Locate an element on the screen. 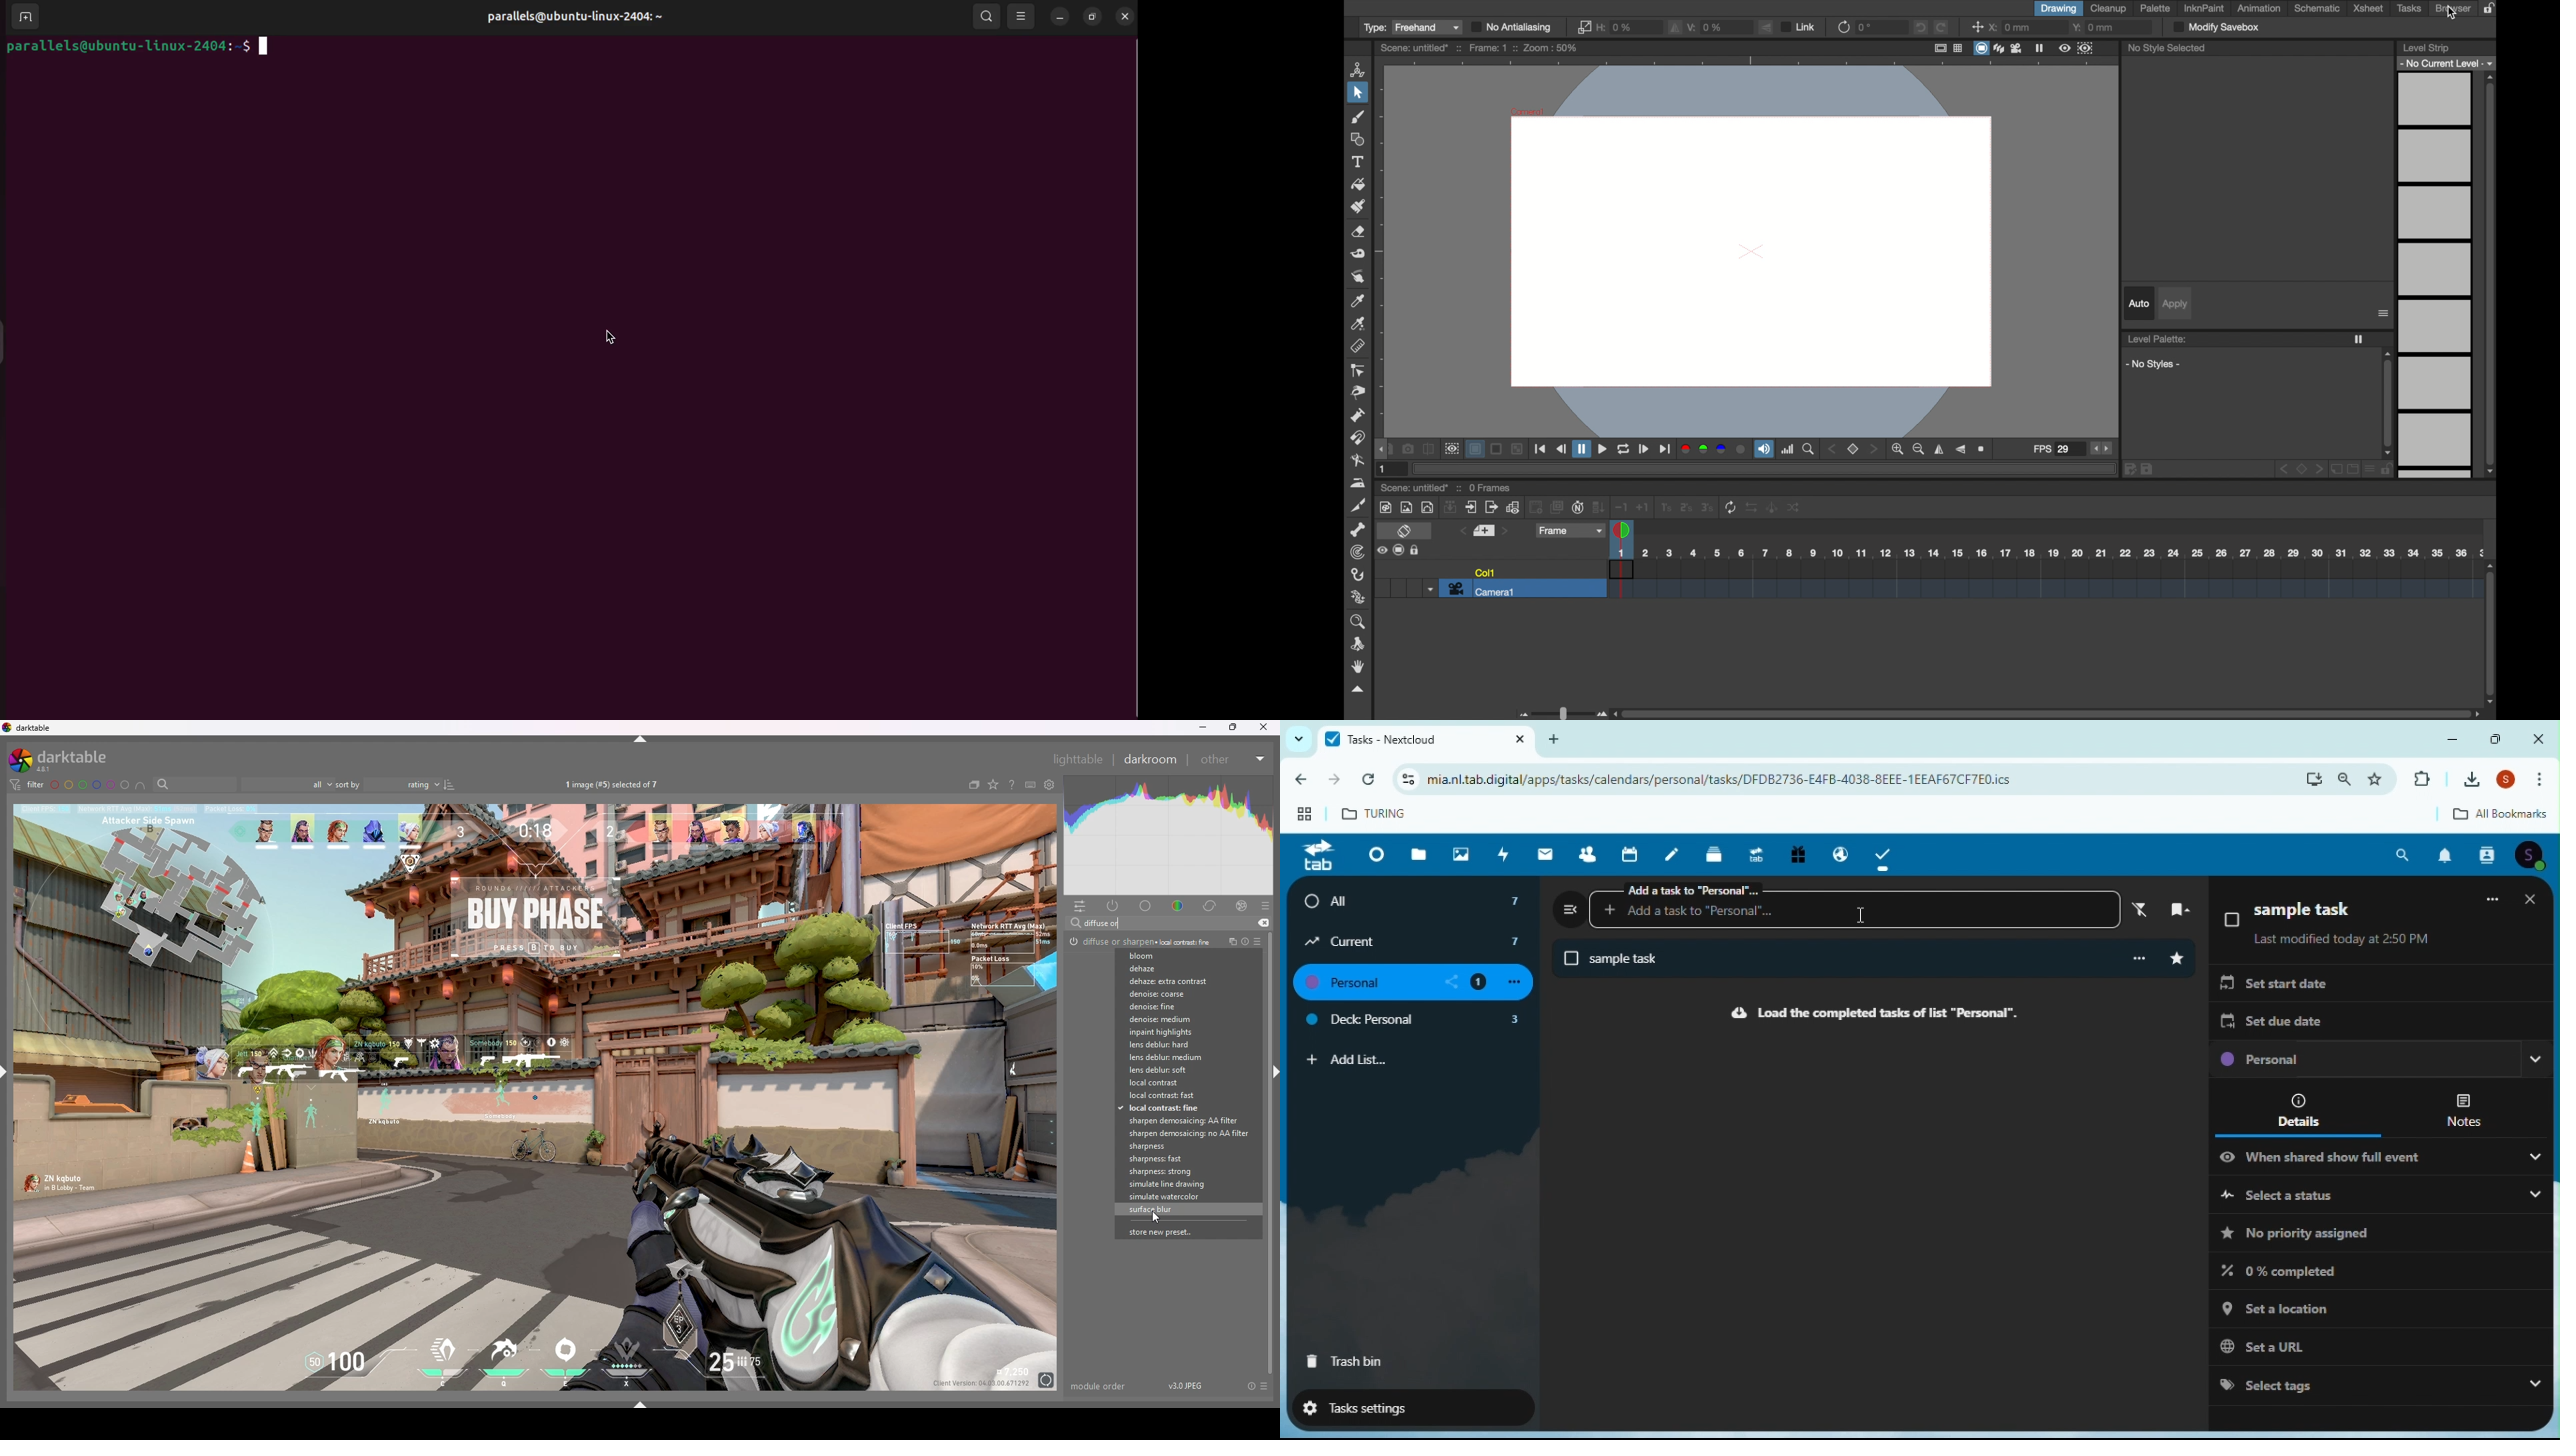 Image resolution: width=2576 pixels, height=1456 pixels. Last modified date and time is located at coordinates (2343, 941).